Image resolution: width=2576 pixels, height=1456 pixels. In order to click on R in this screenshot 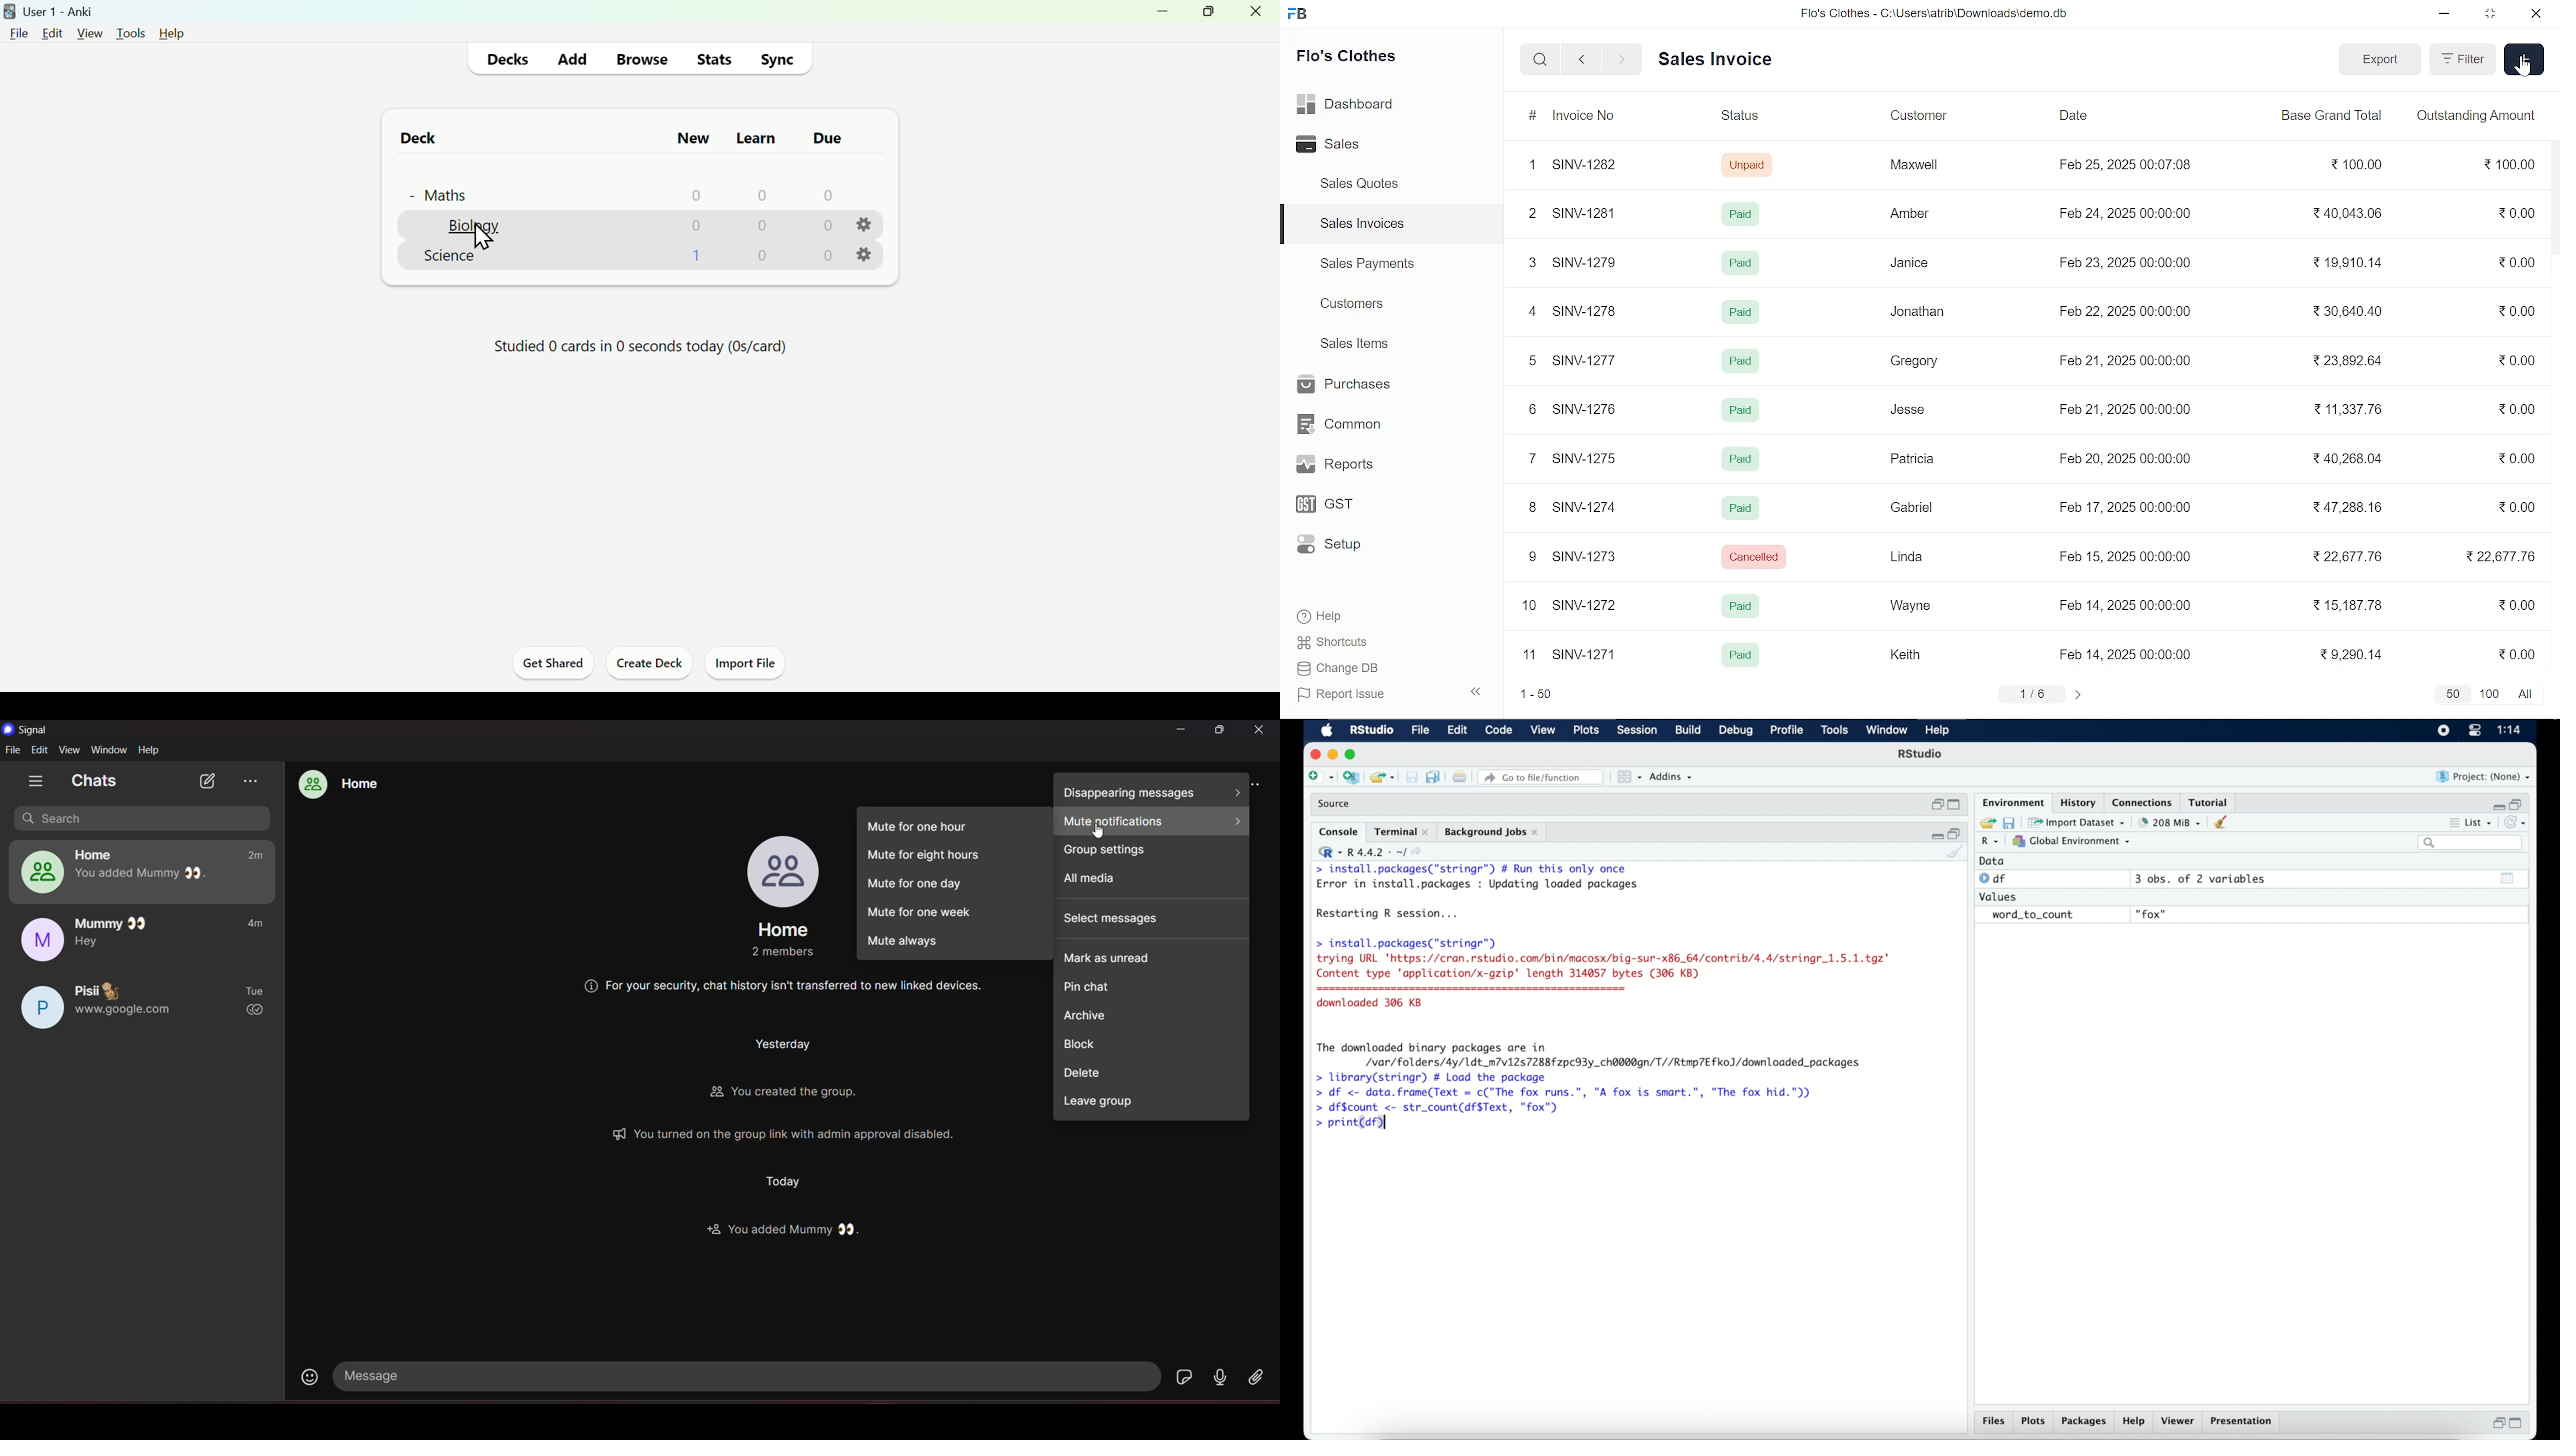, I will do `click(1991, 842)`.